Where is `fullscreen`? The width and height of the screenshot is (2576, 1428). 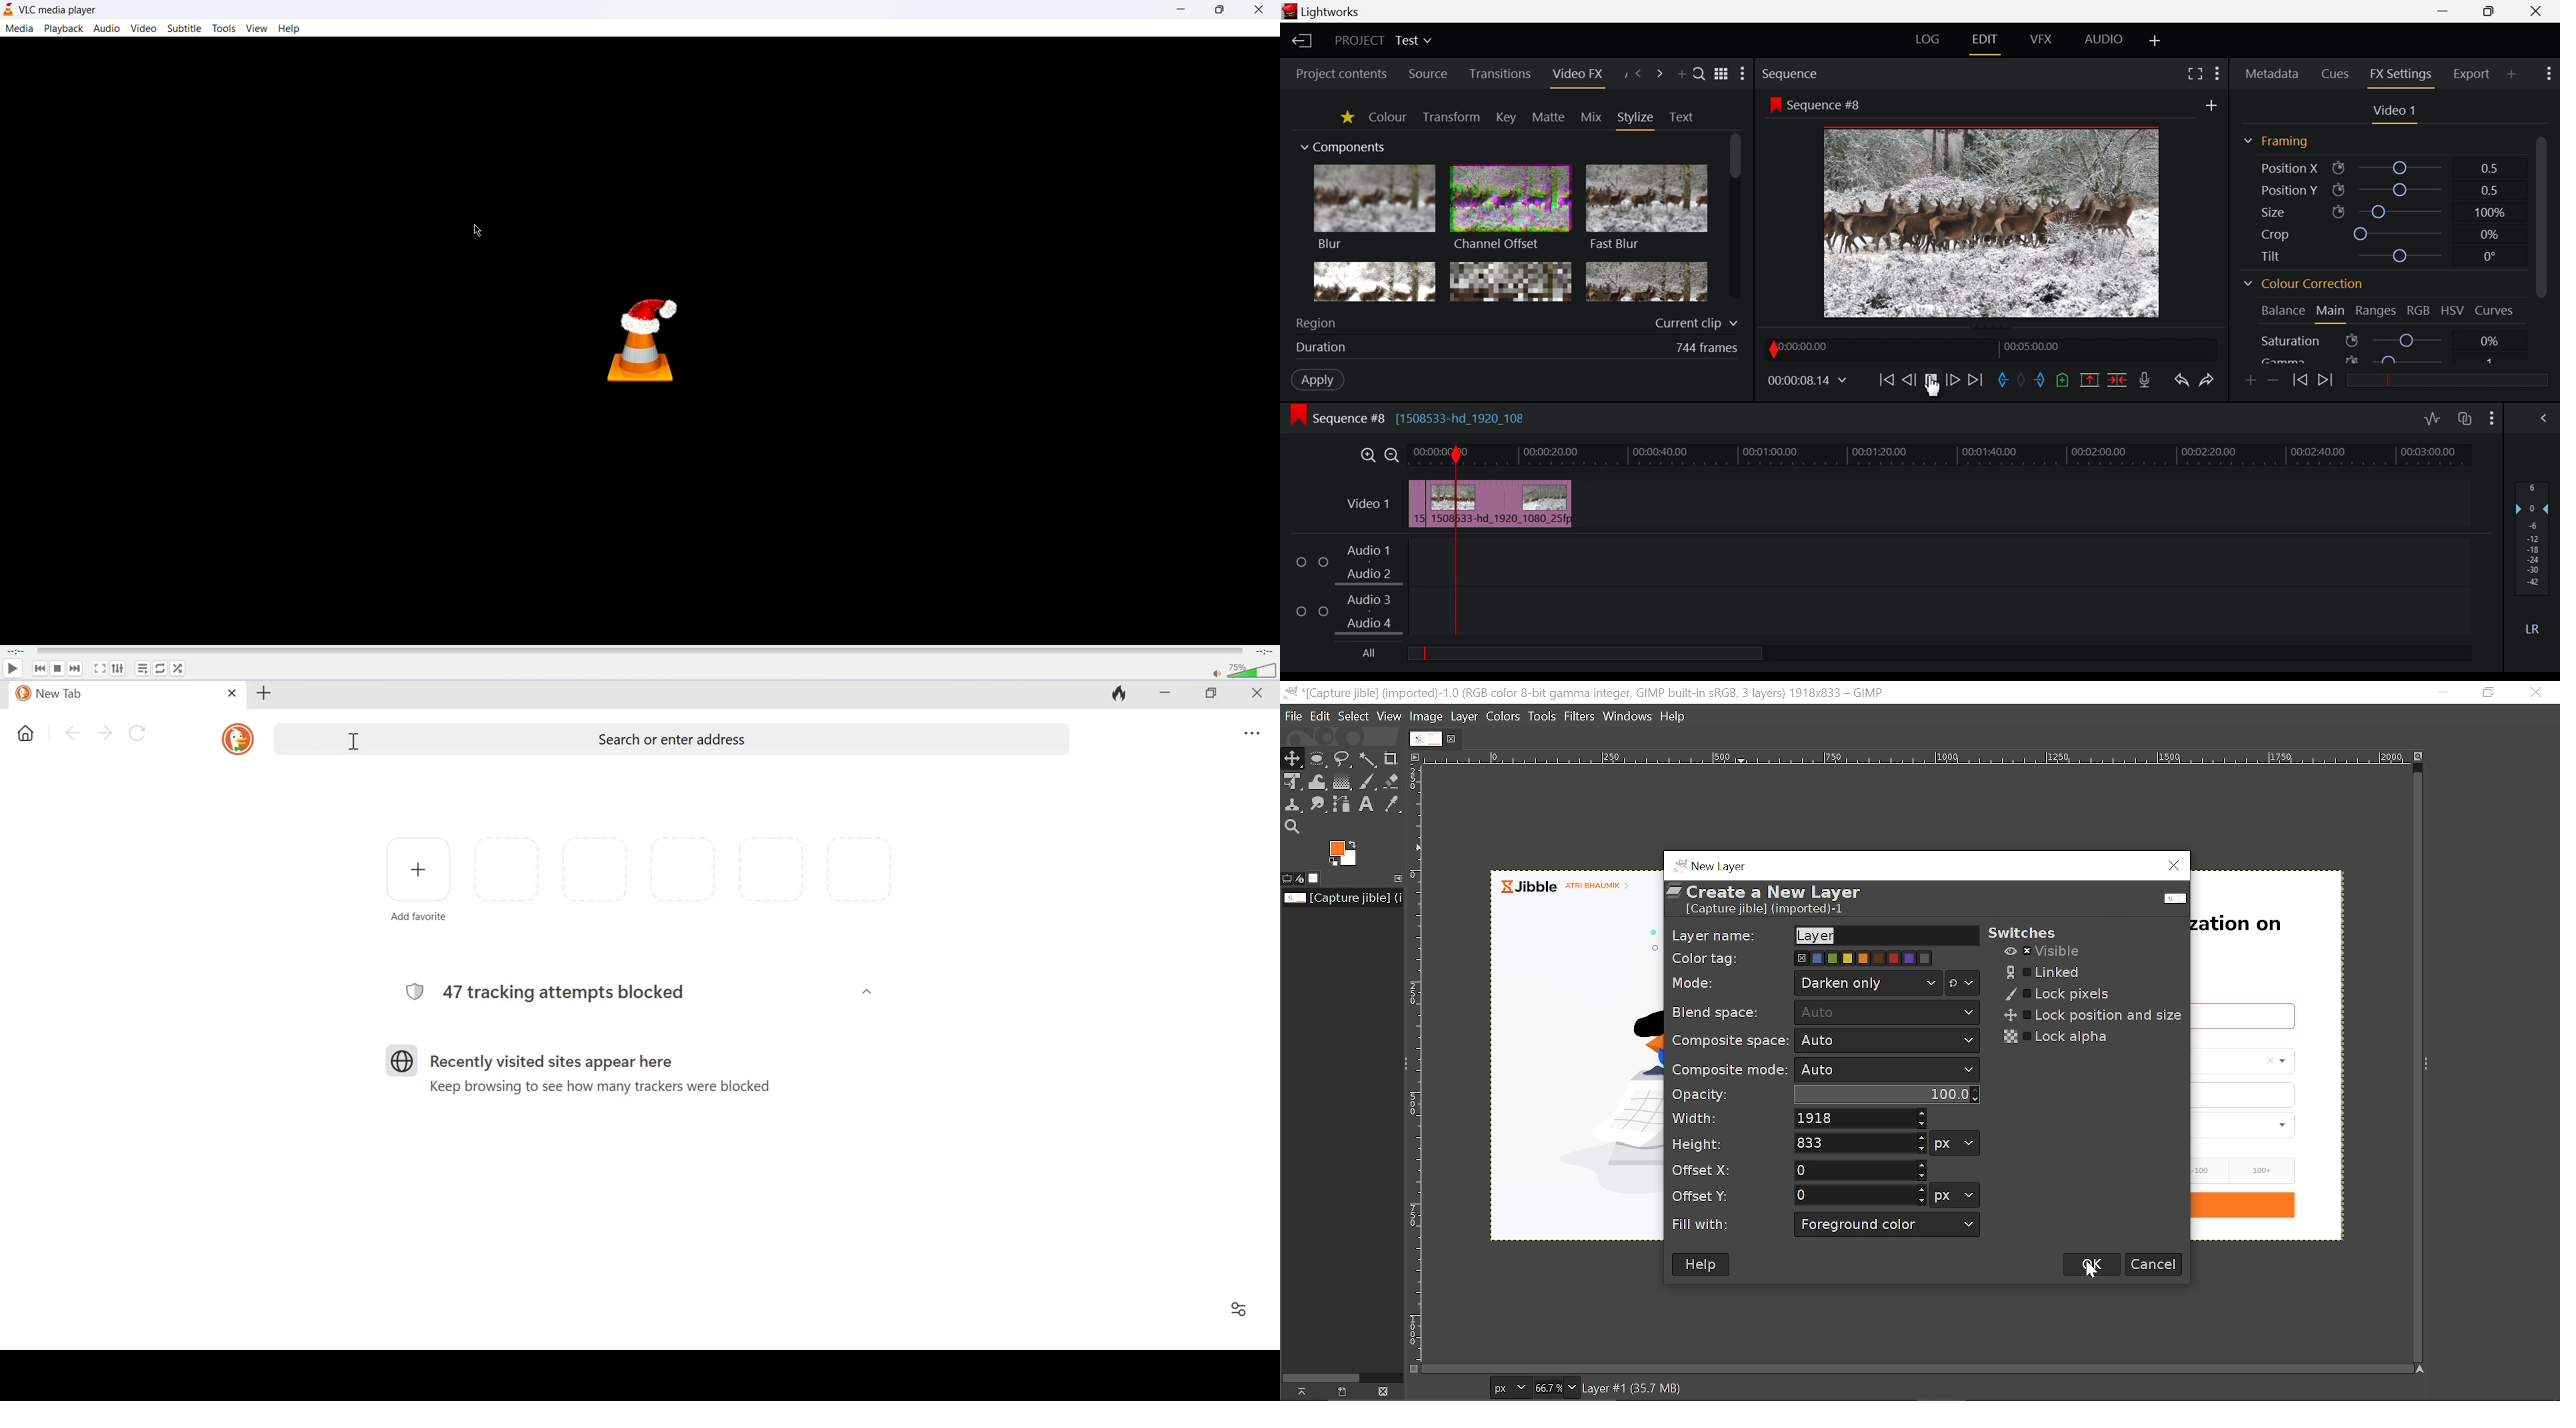
fullscreen is located at coordinates (98, 669).